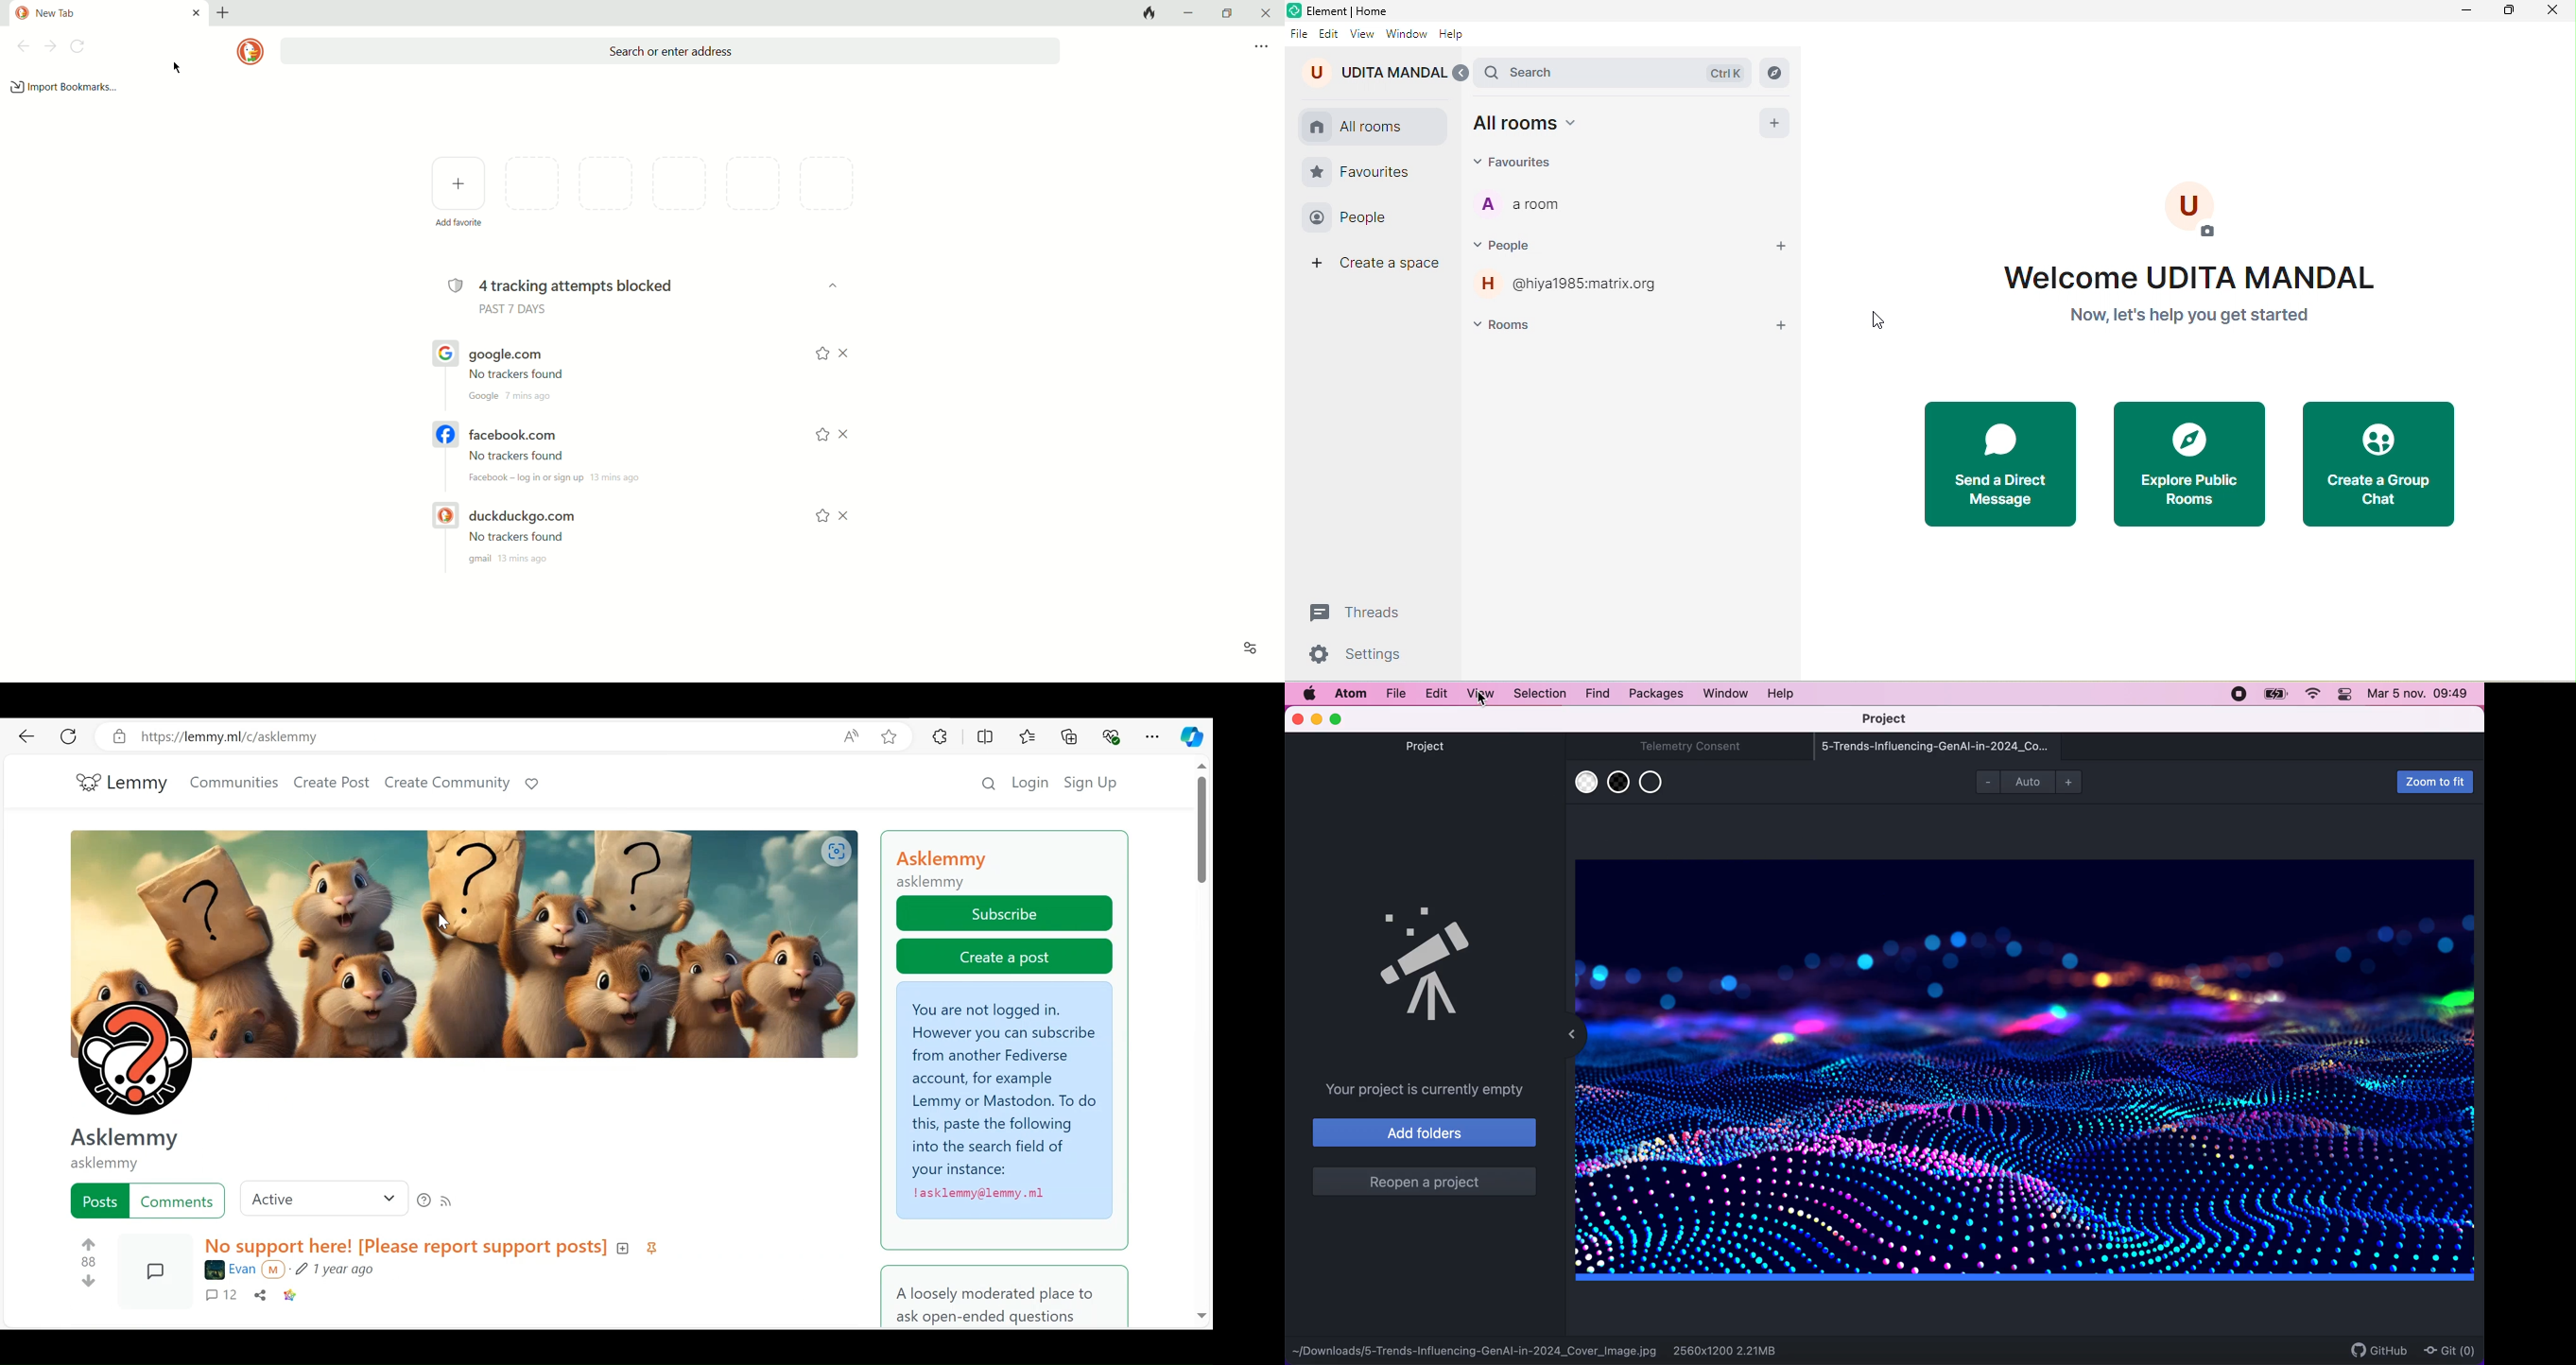  What do you see at coordinates (1362, 34) in the screenshot?
I see `view` at bounding box center [1362, 34].